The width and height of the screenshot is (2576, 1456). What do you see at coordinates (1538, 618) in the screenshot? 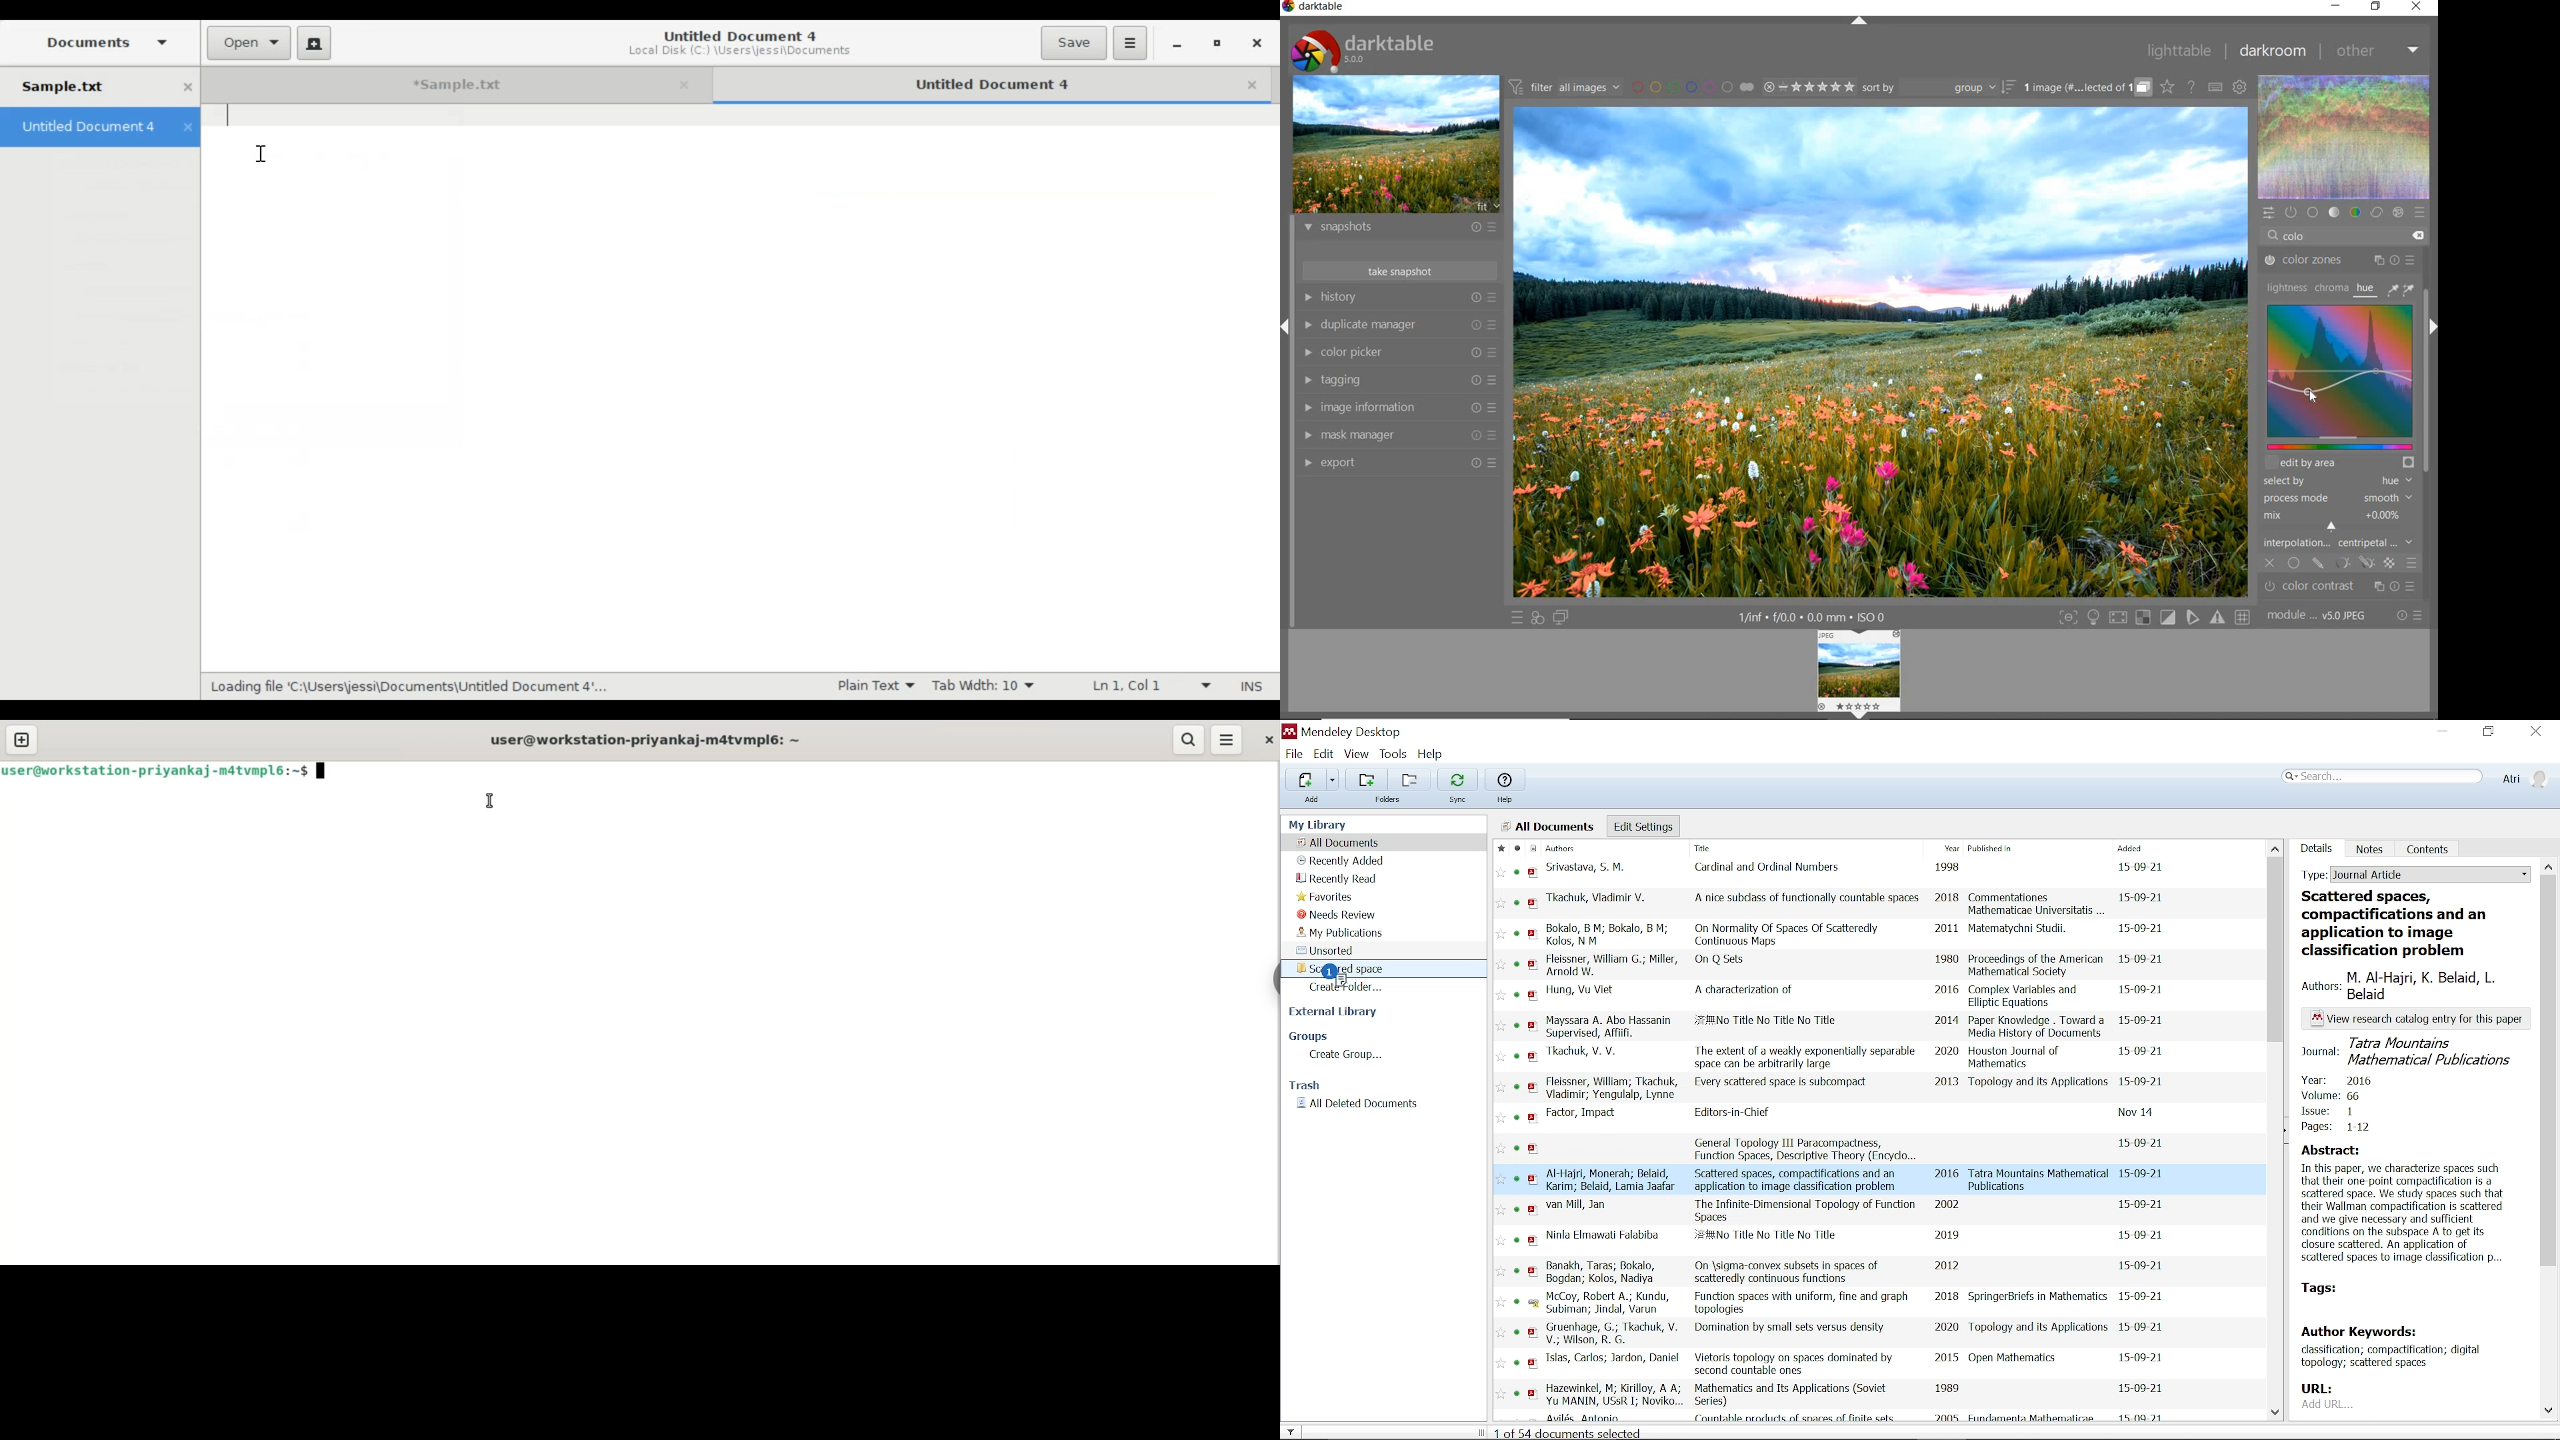
I see `quick access for applying any of your styles` at bounding box center [1538, 618].